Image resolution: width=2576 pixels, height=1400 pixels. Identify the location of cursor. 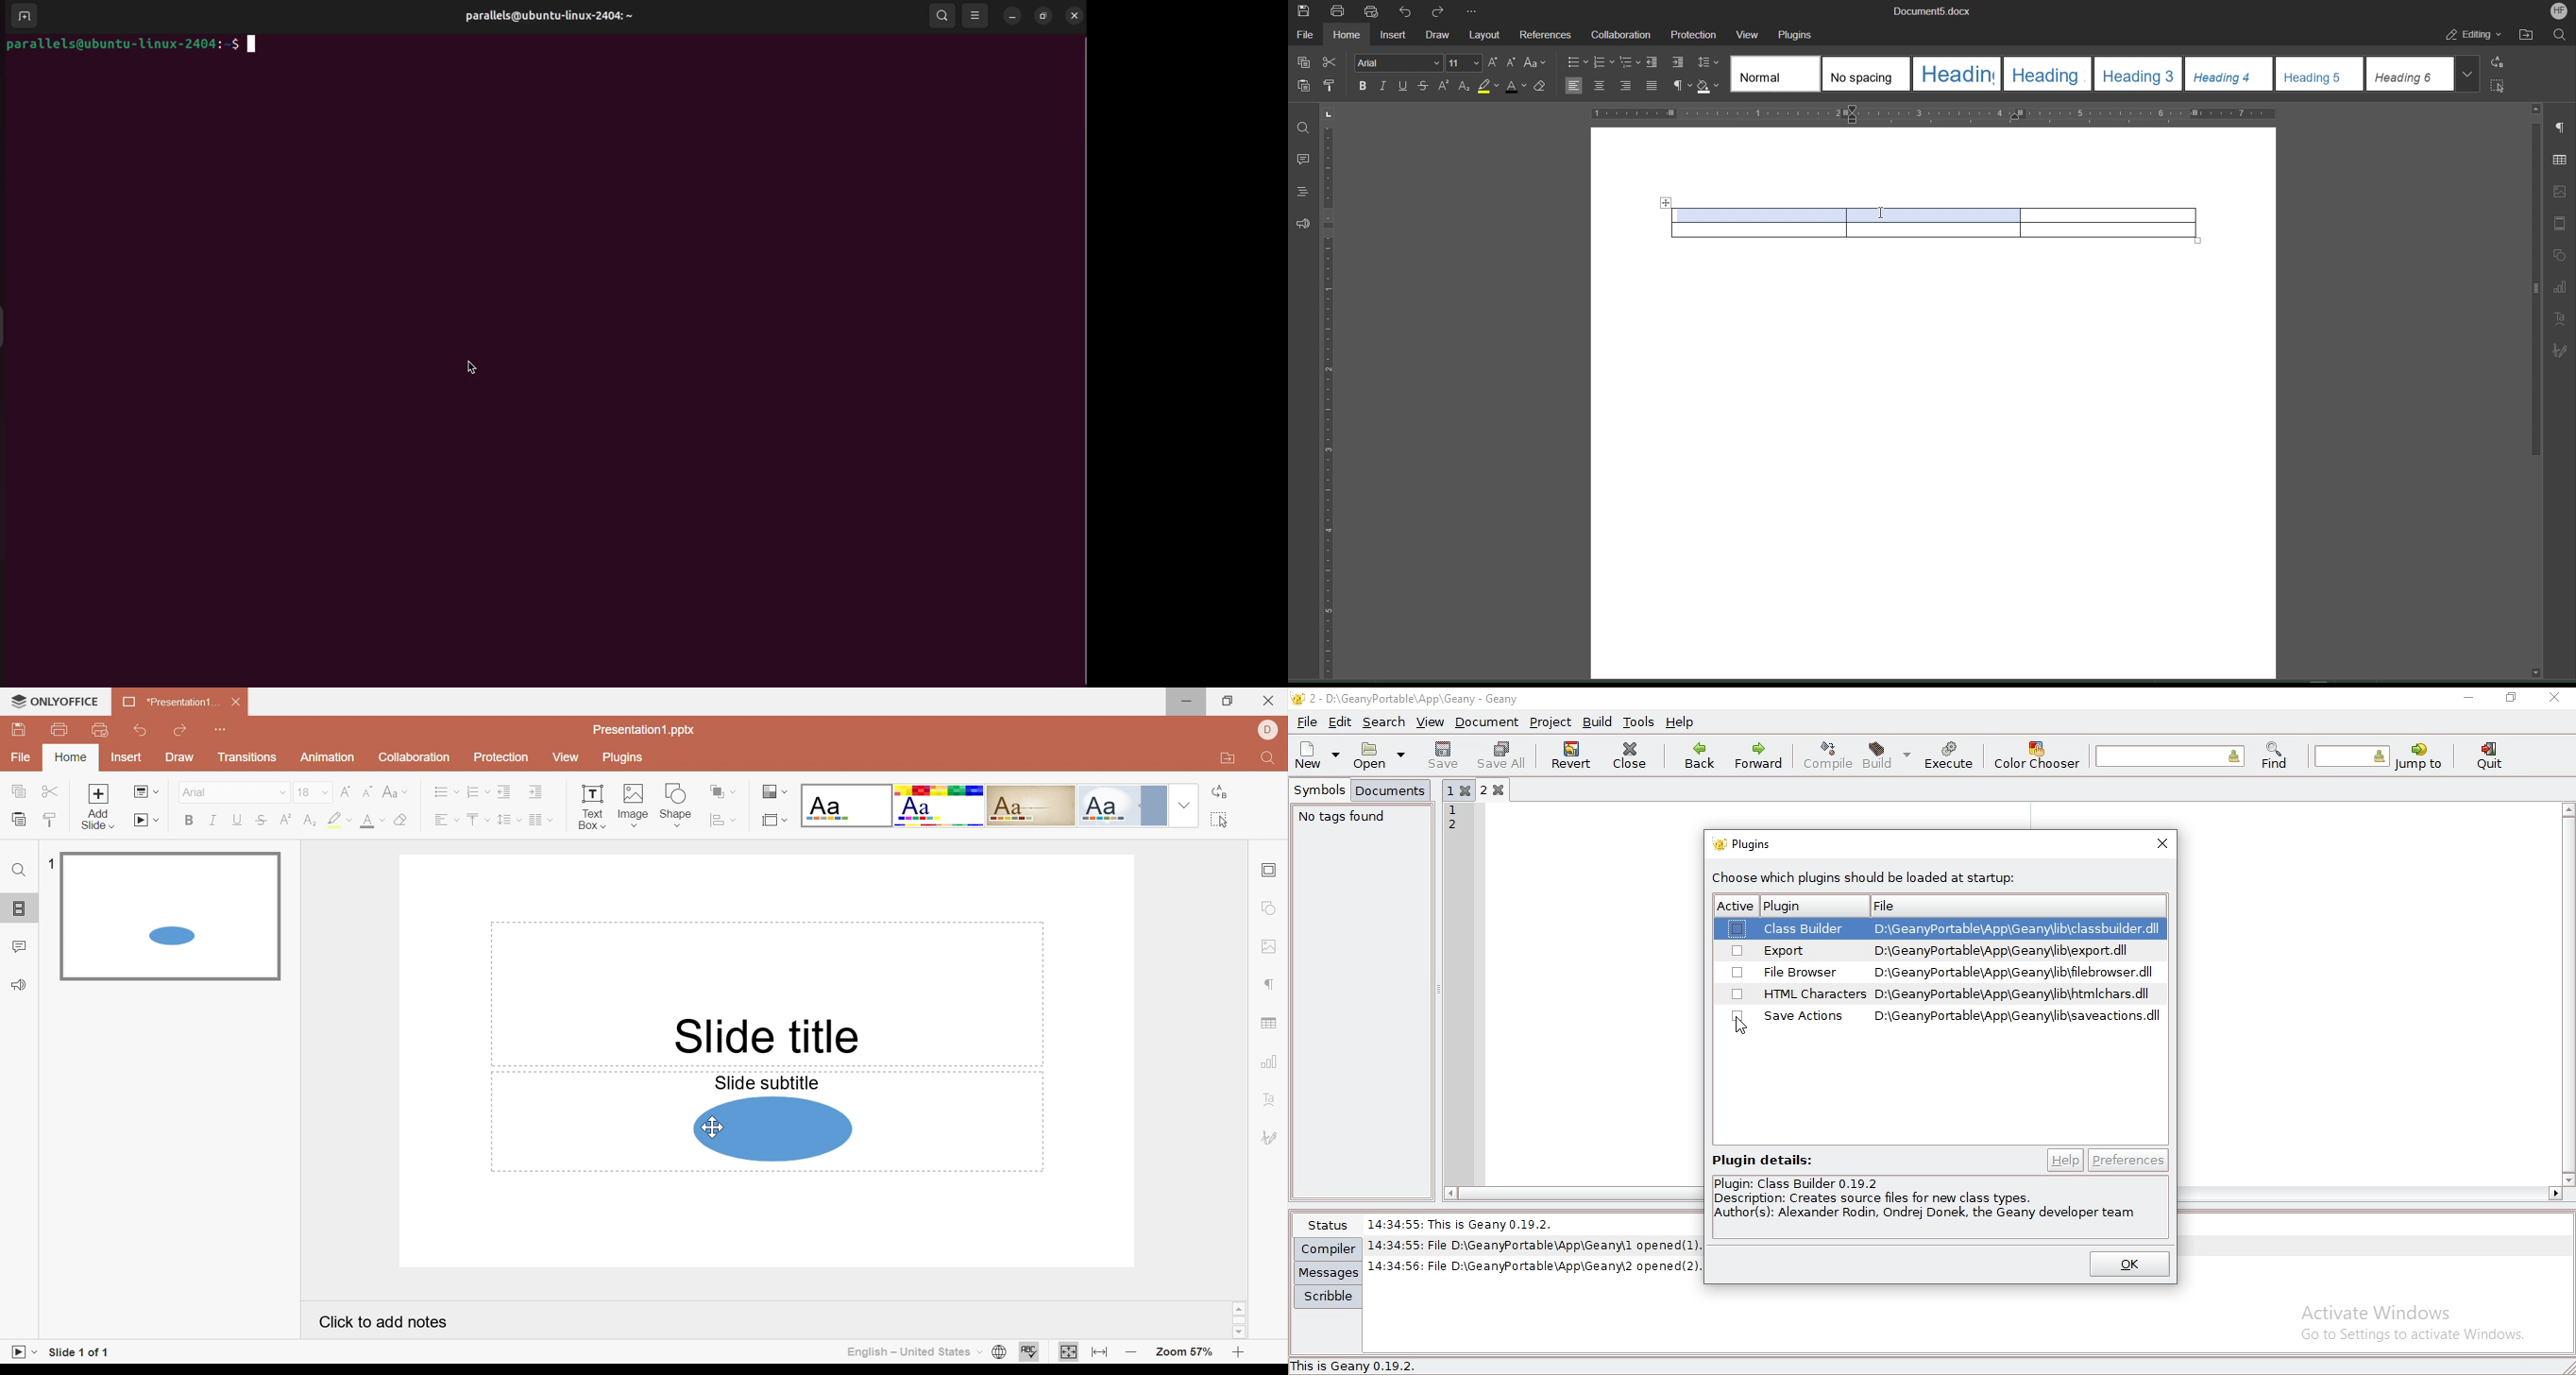
(1740, 1028).